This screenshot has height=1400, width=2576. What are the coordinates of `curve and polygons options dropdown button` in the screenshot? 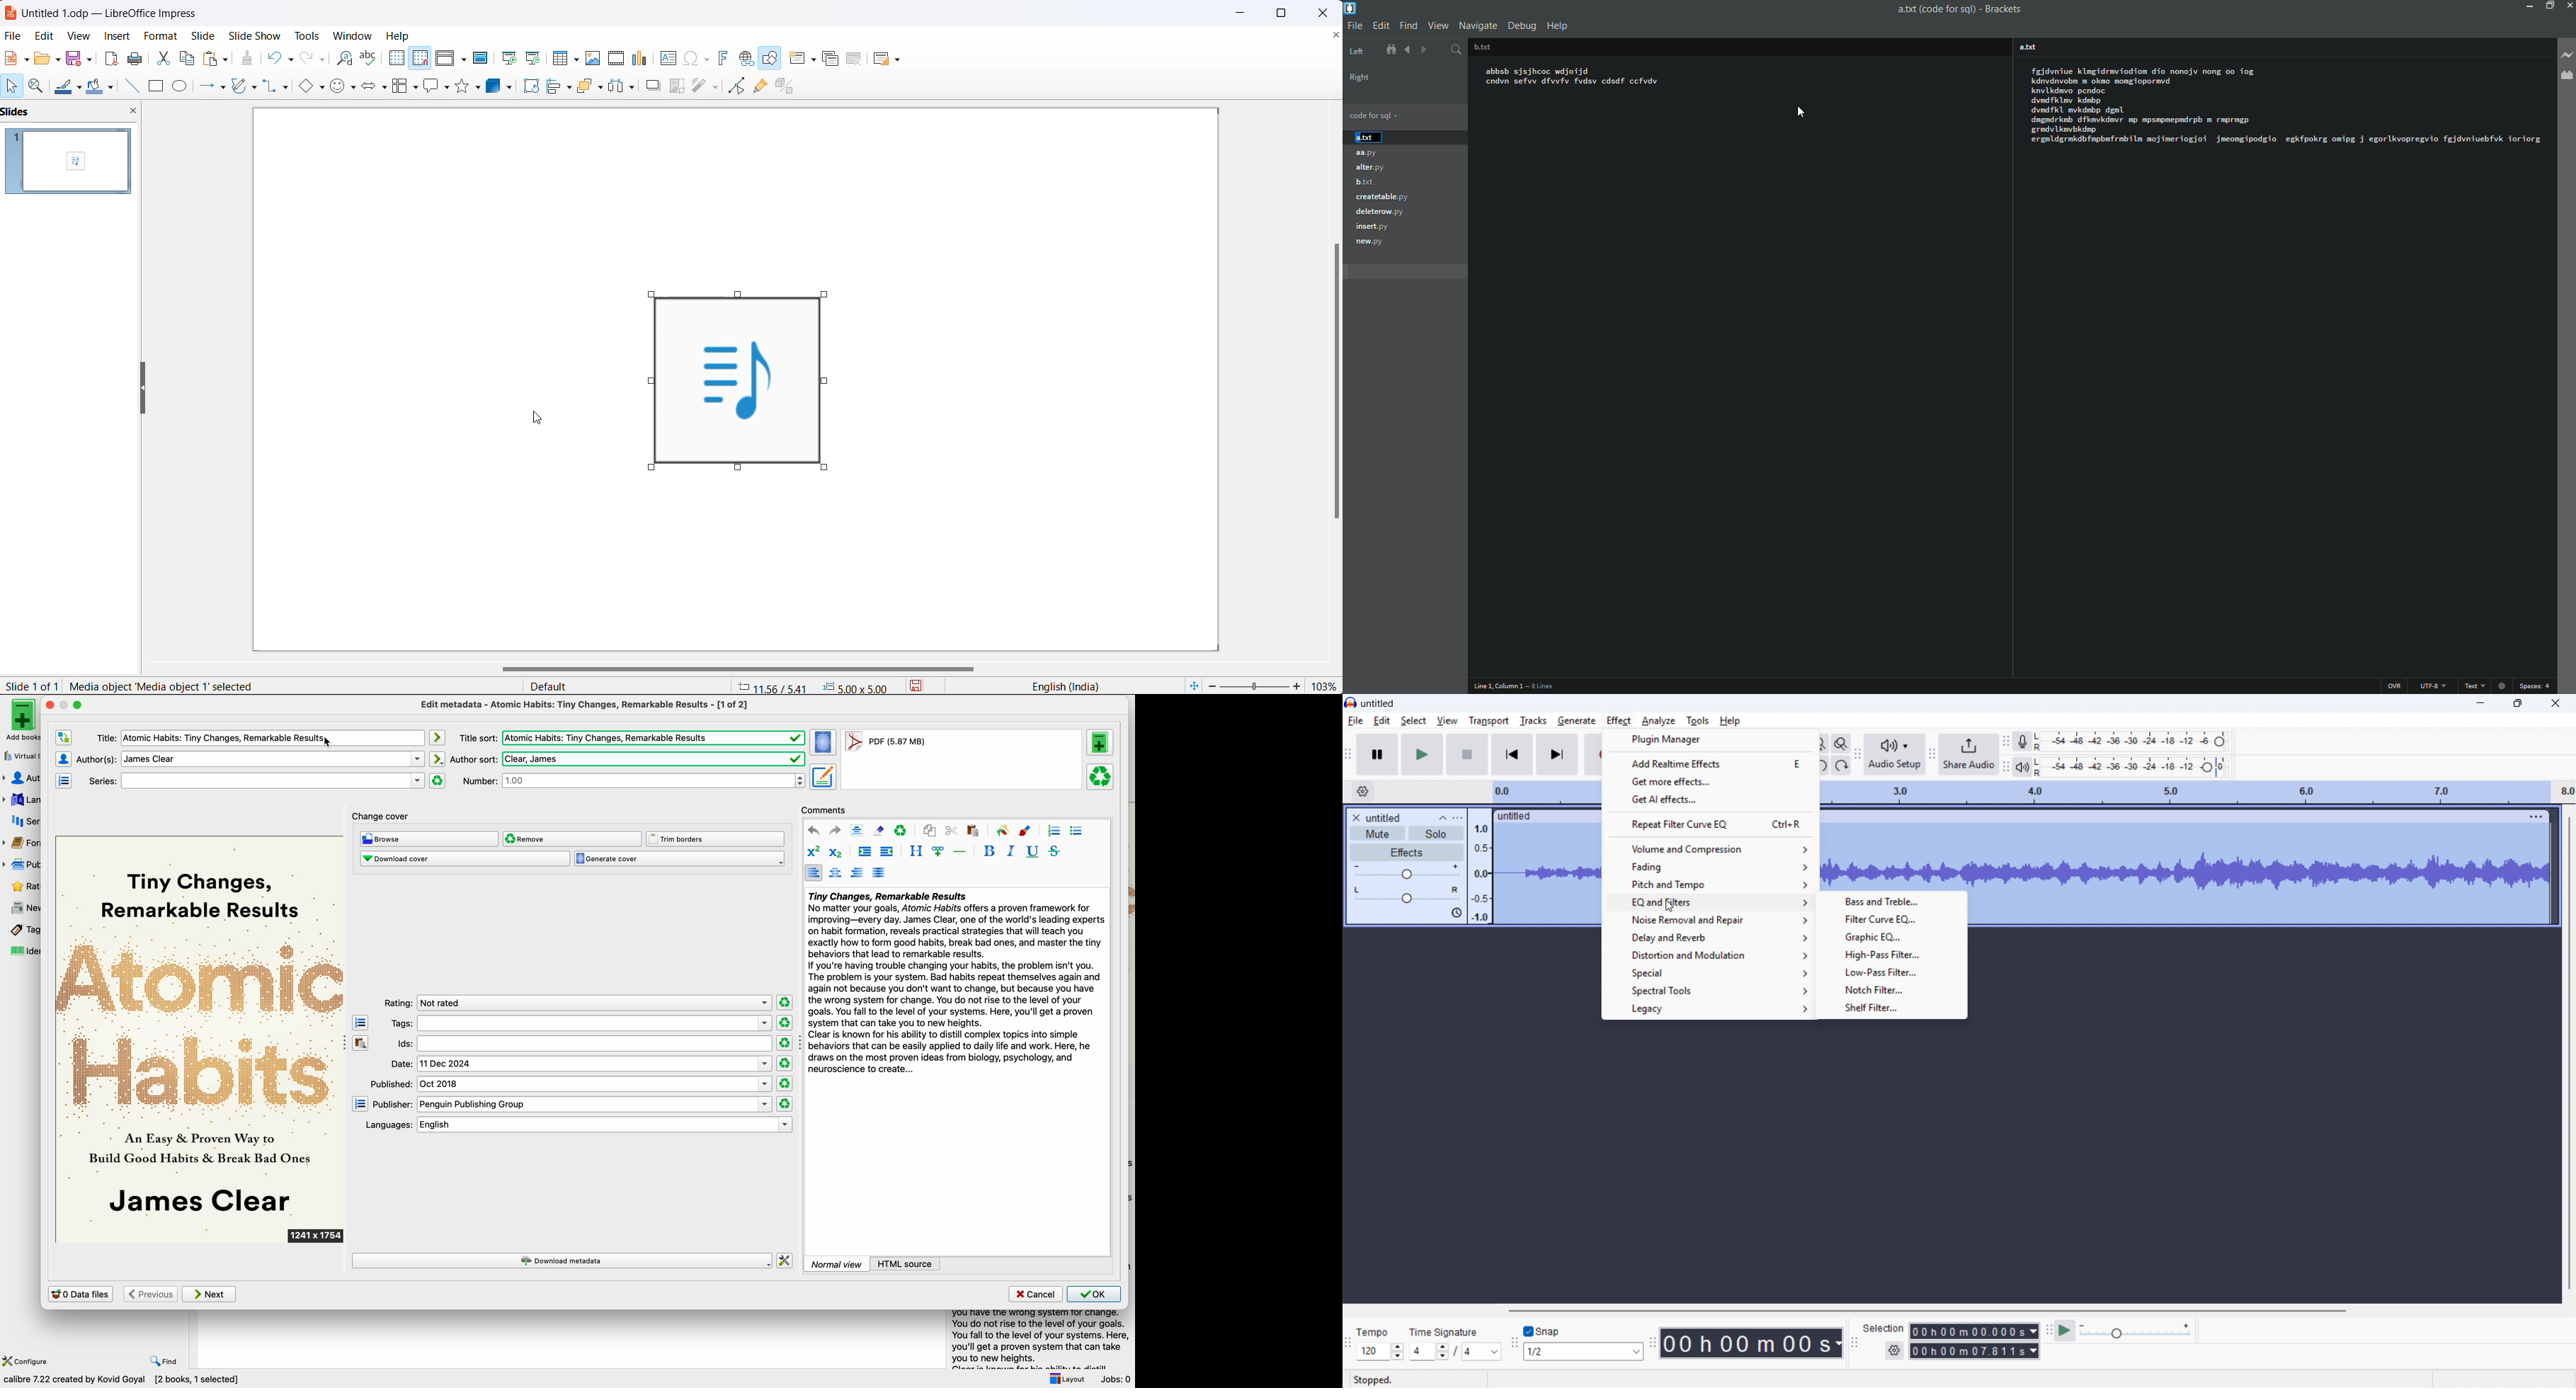 It's located at (256, 87).